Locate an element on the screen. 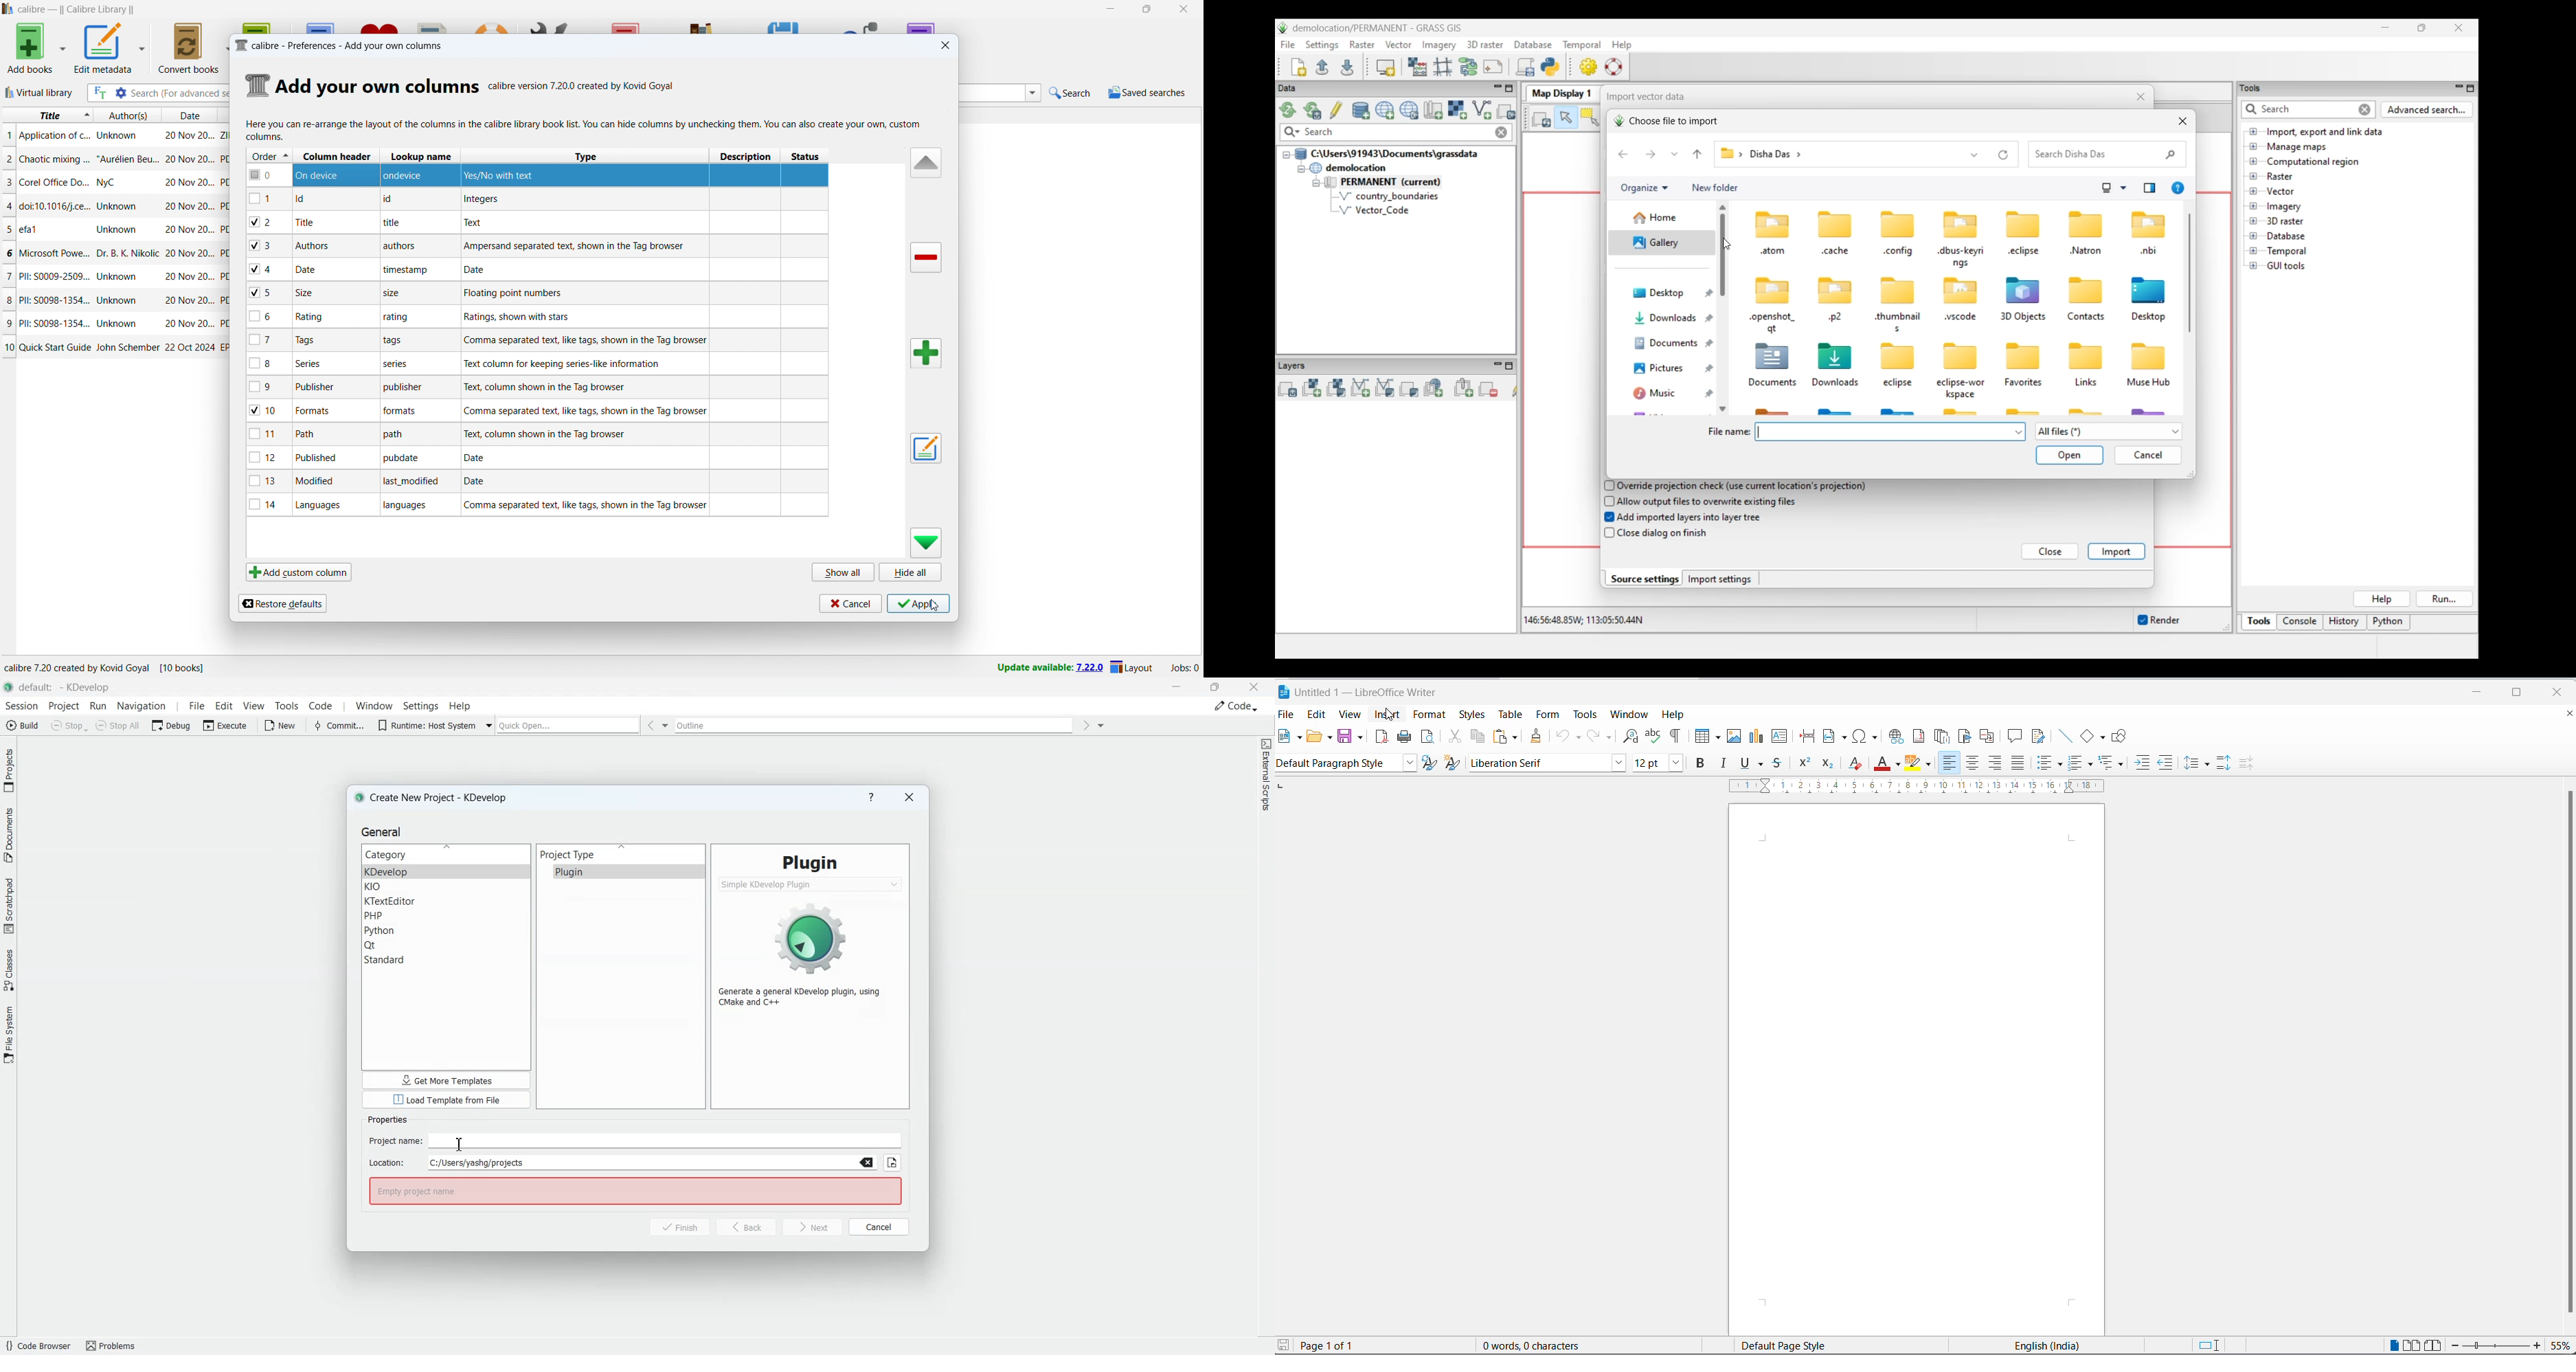 The width and height of the screenshot is (2576, 1372). virtual library is located at coordinates (40, 93).